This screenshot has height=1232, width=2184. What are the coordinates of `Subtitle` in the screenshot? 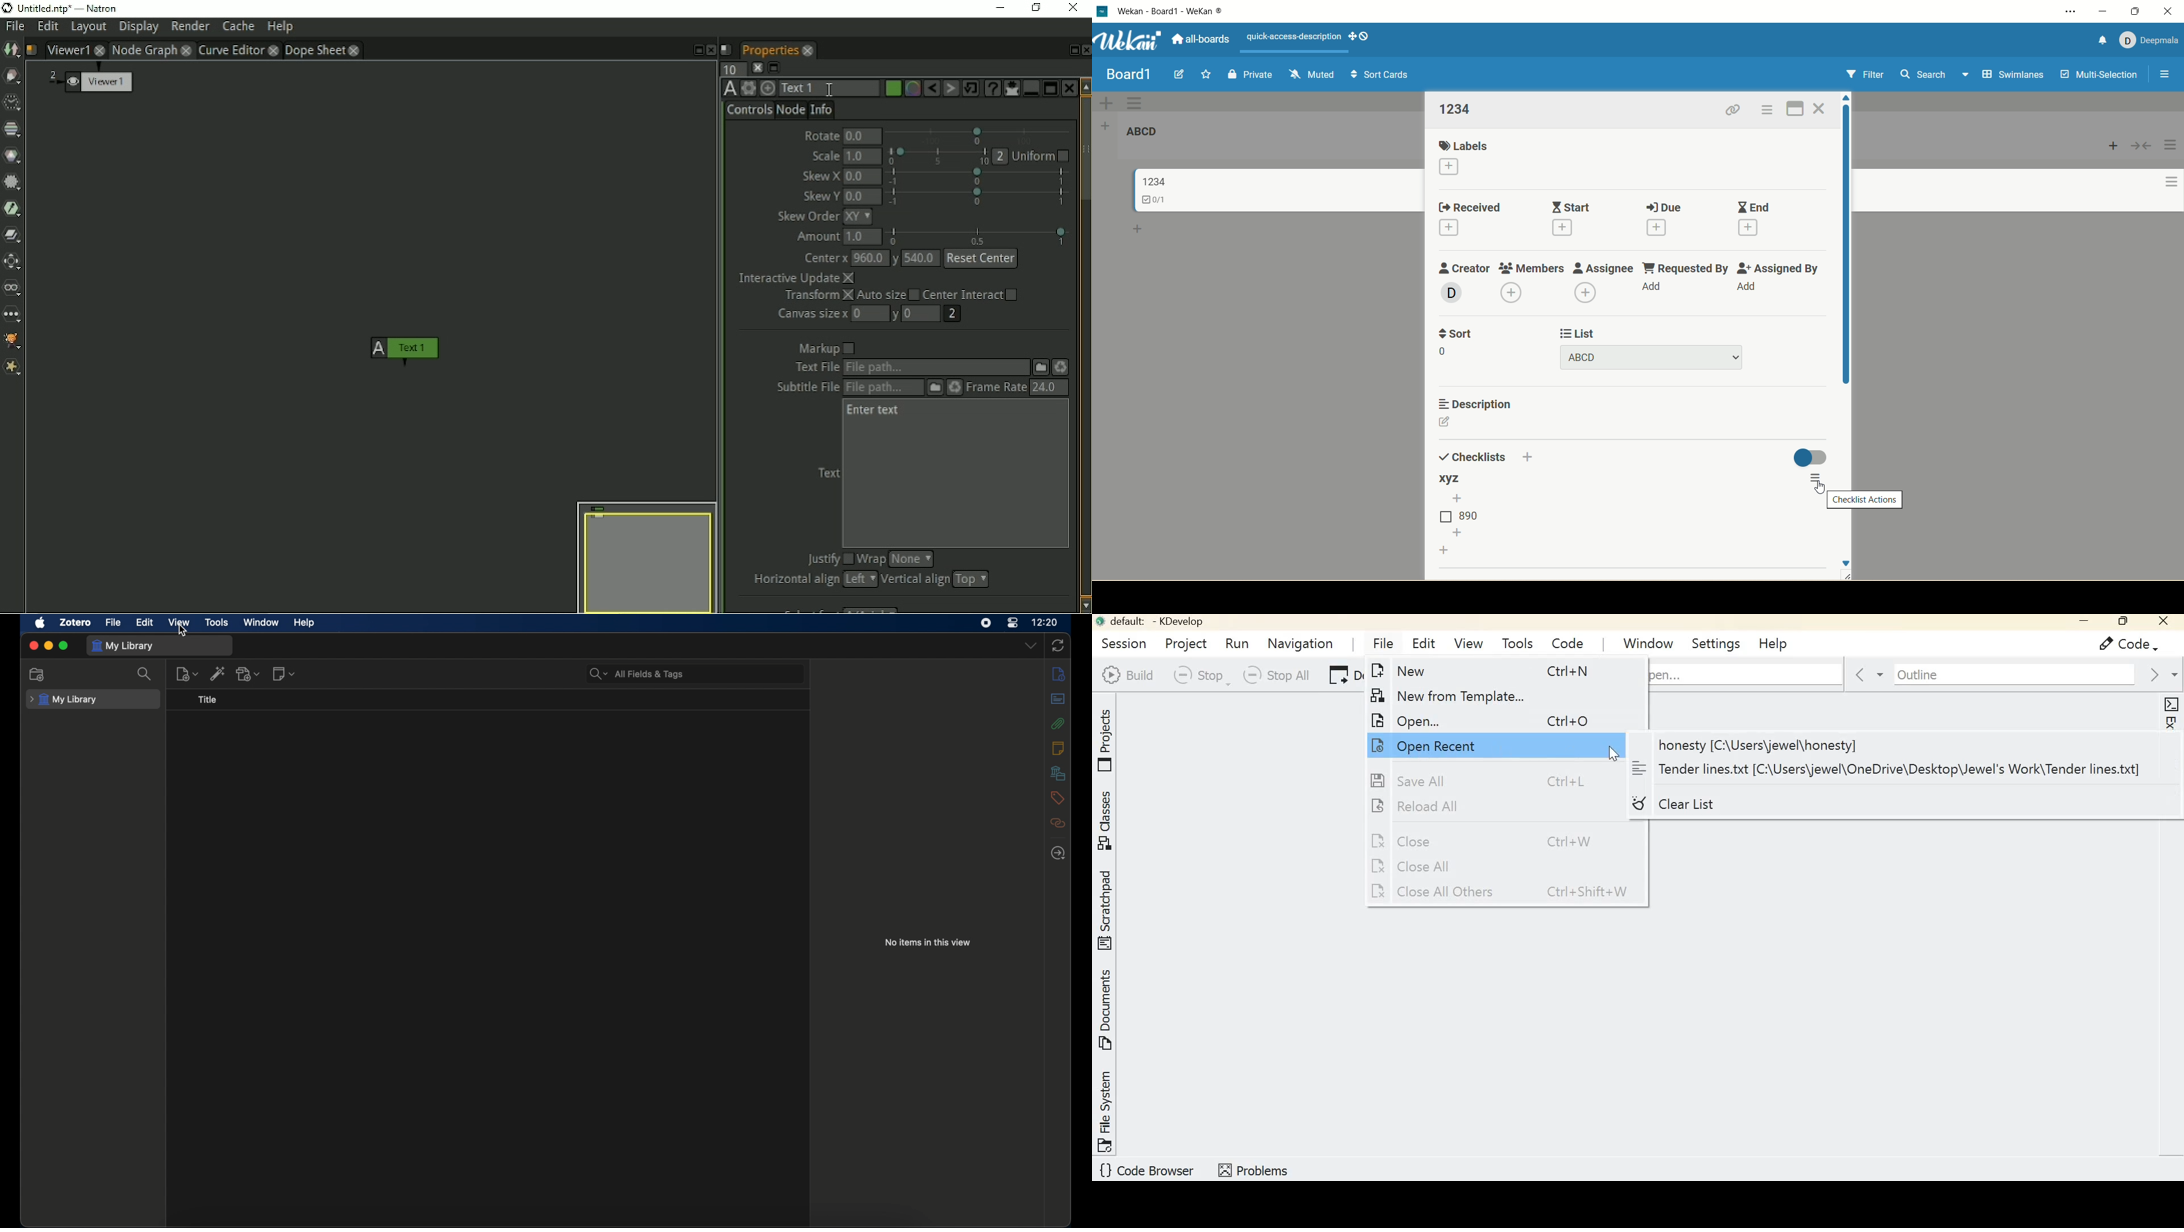 It's located at (933, 388).